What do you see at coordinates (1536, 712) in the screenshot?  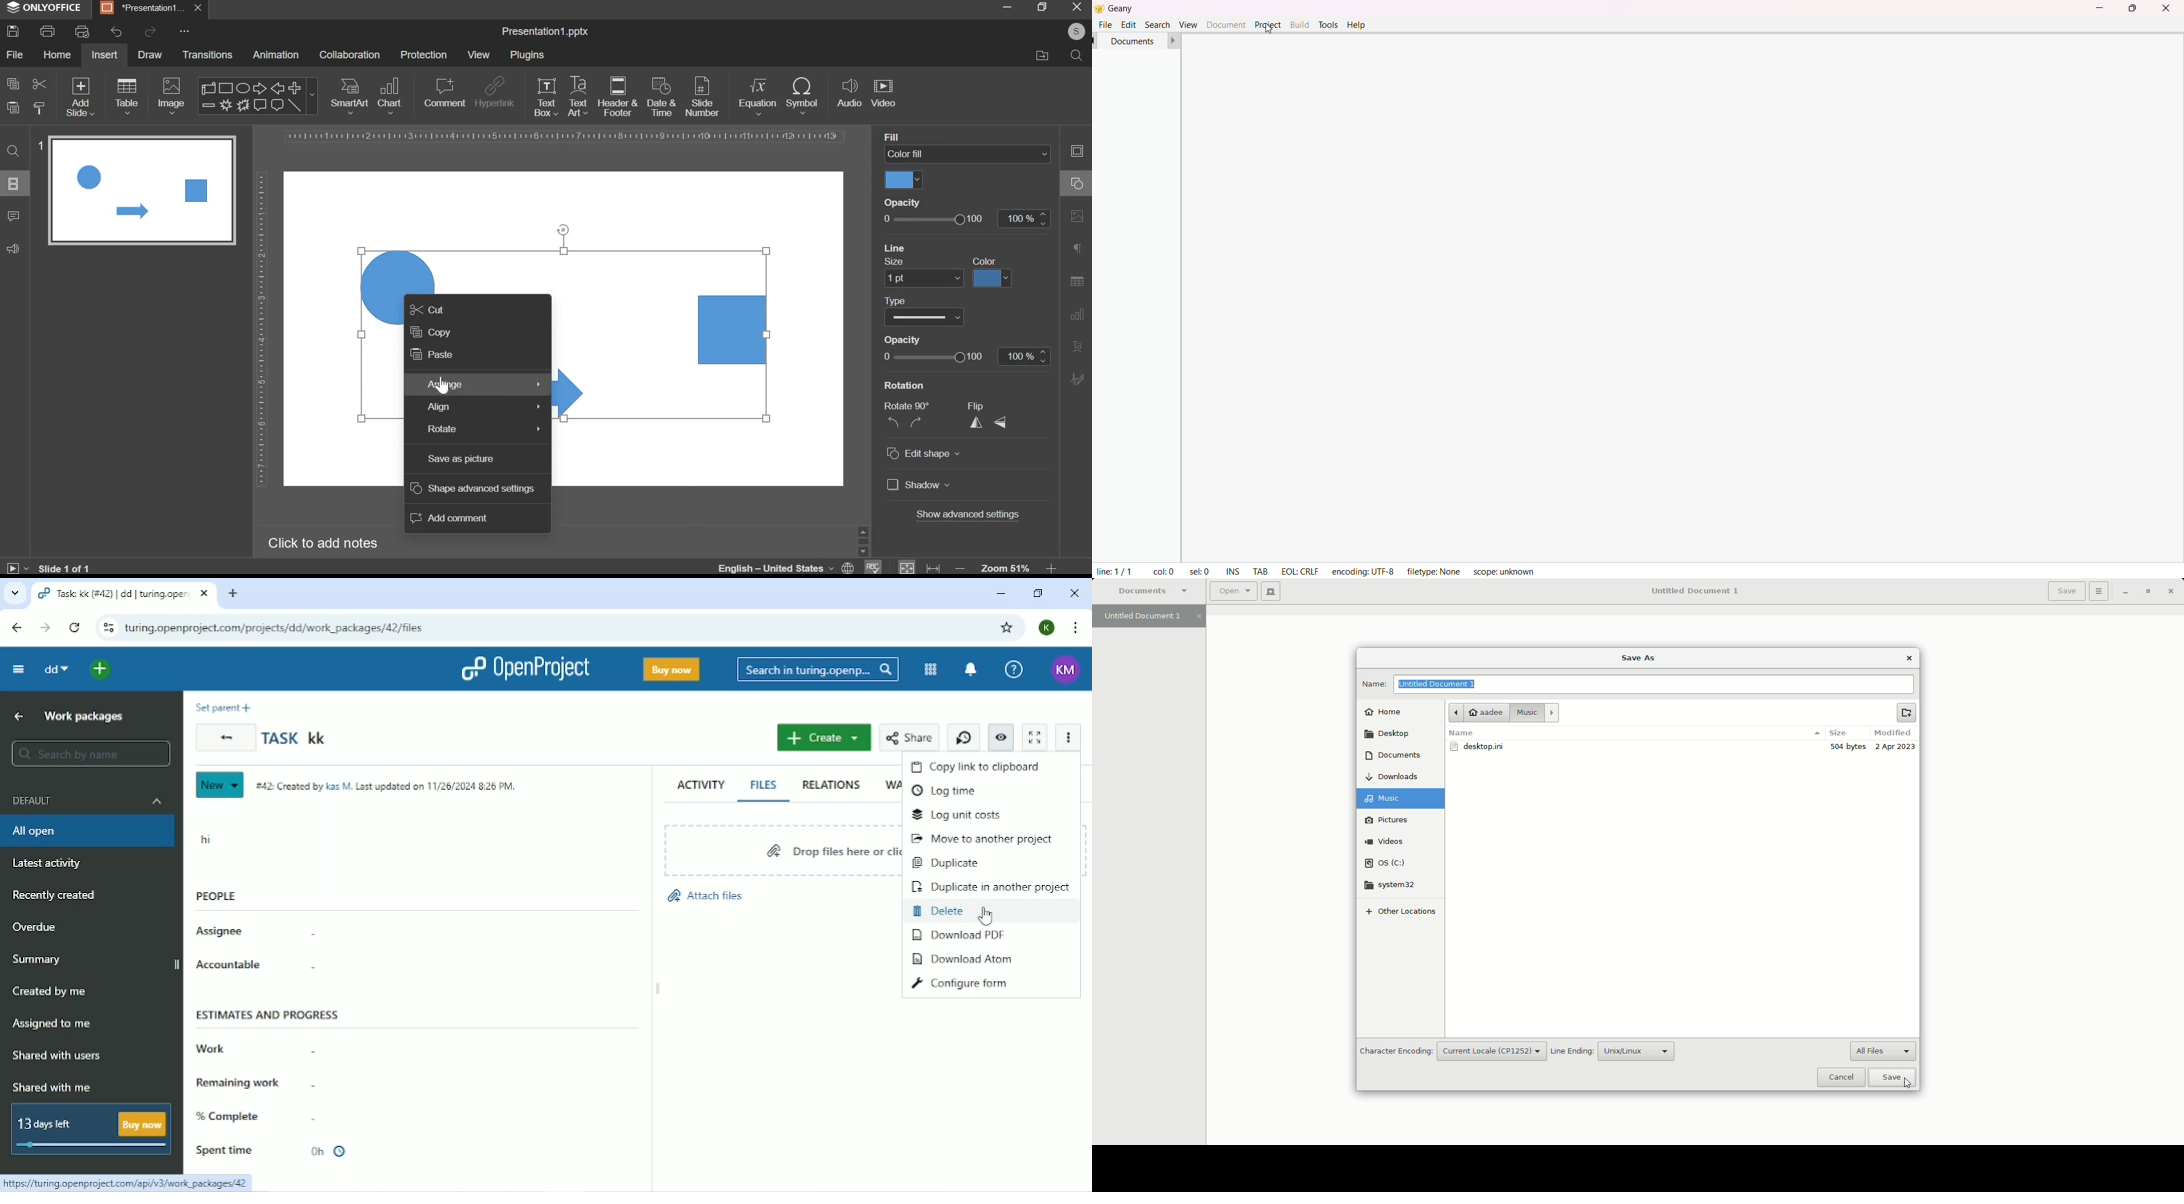 I see `Music` at bounding box center [1536, 712].